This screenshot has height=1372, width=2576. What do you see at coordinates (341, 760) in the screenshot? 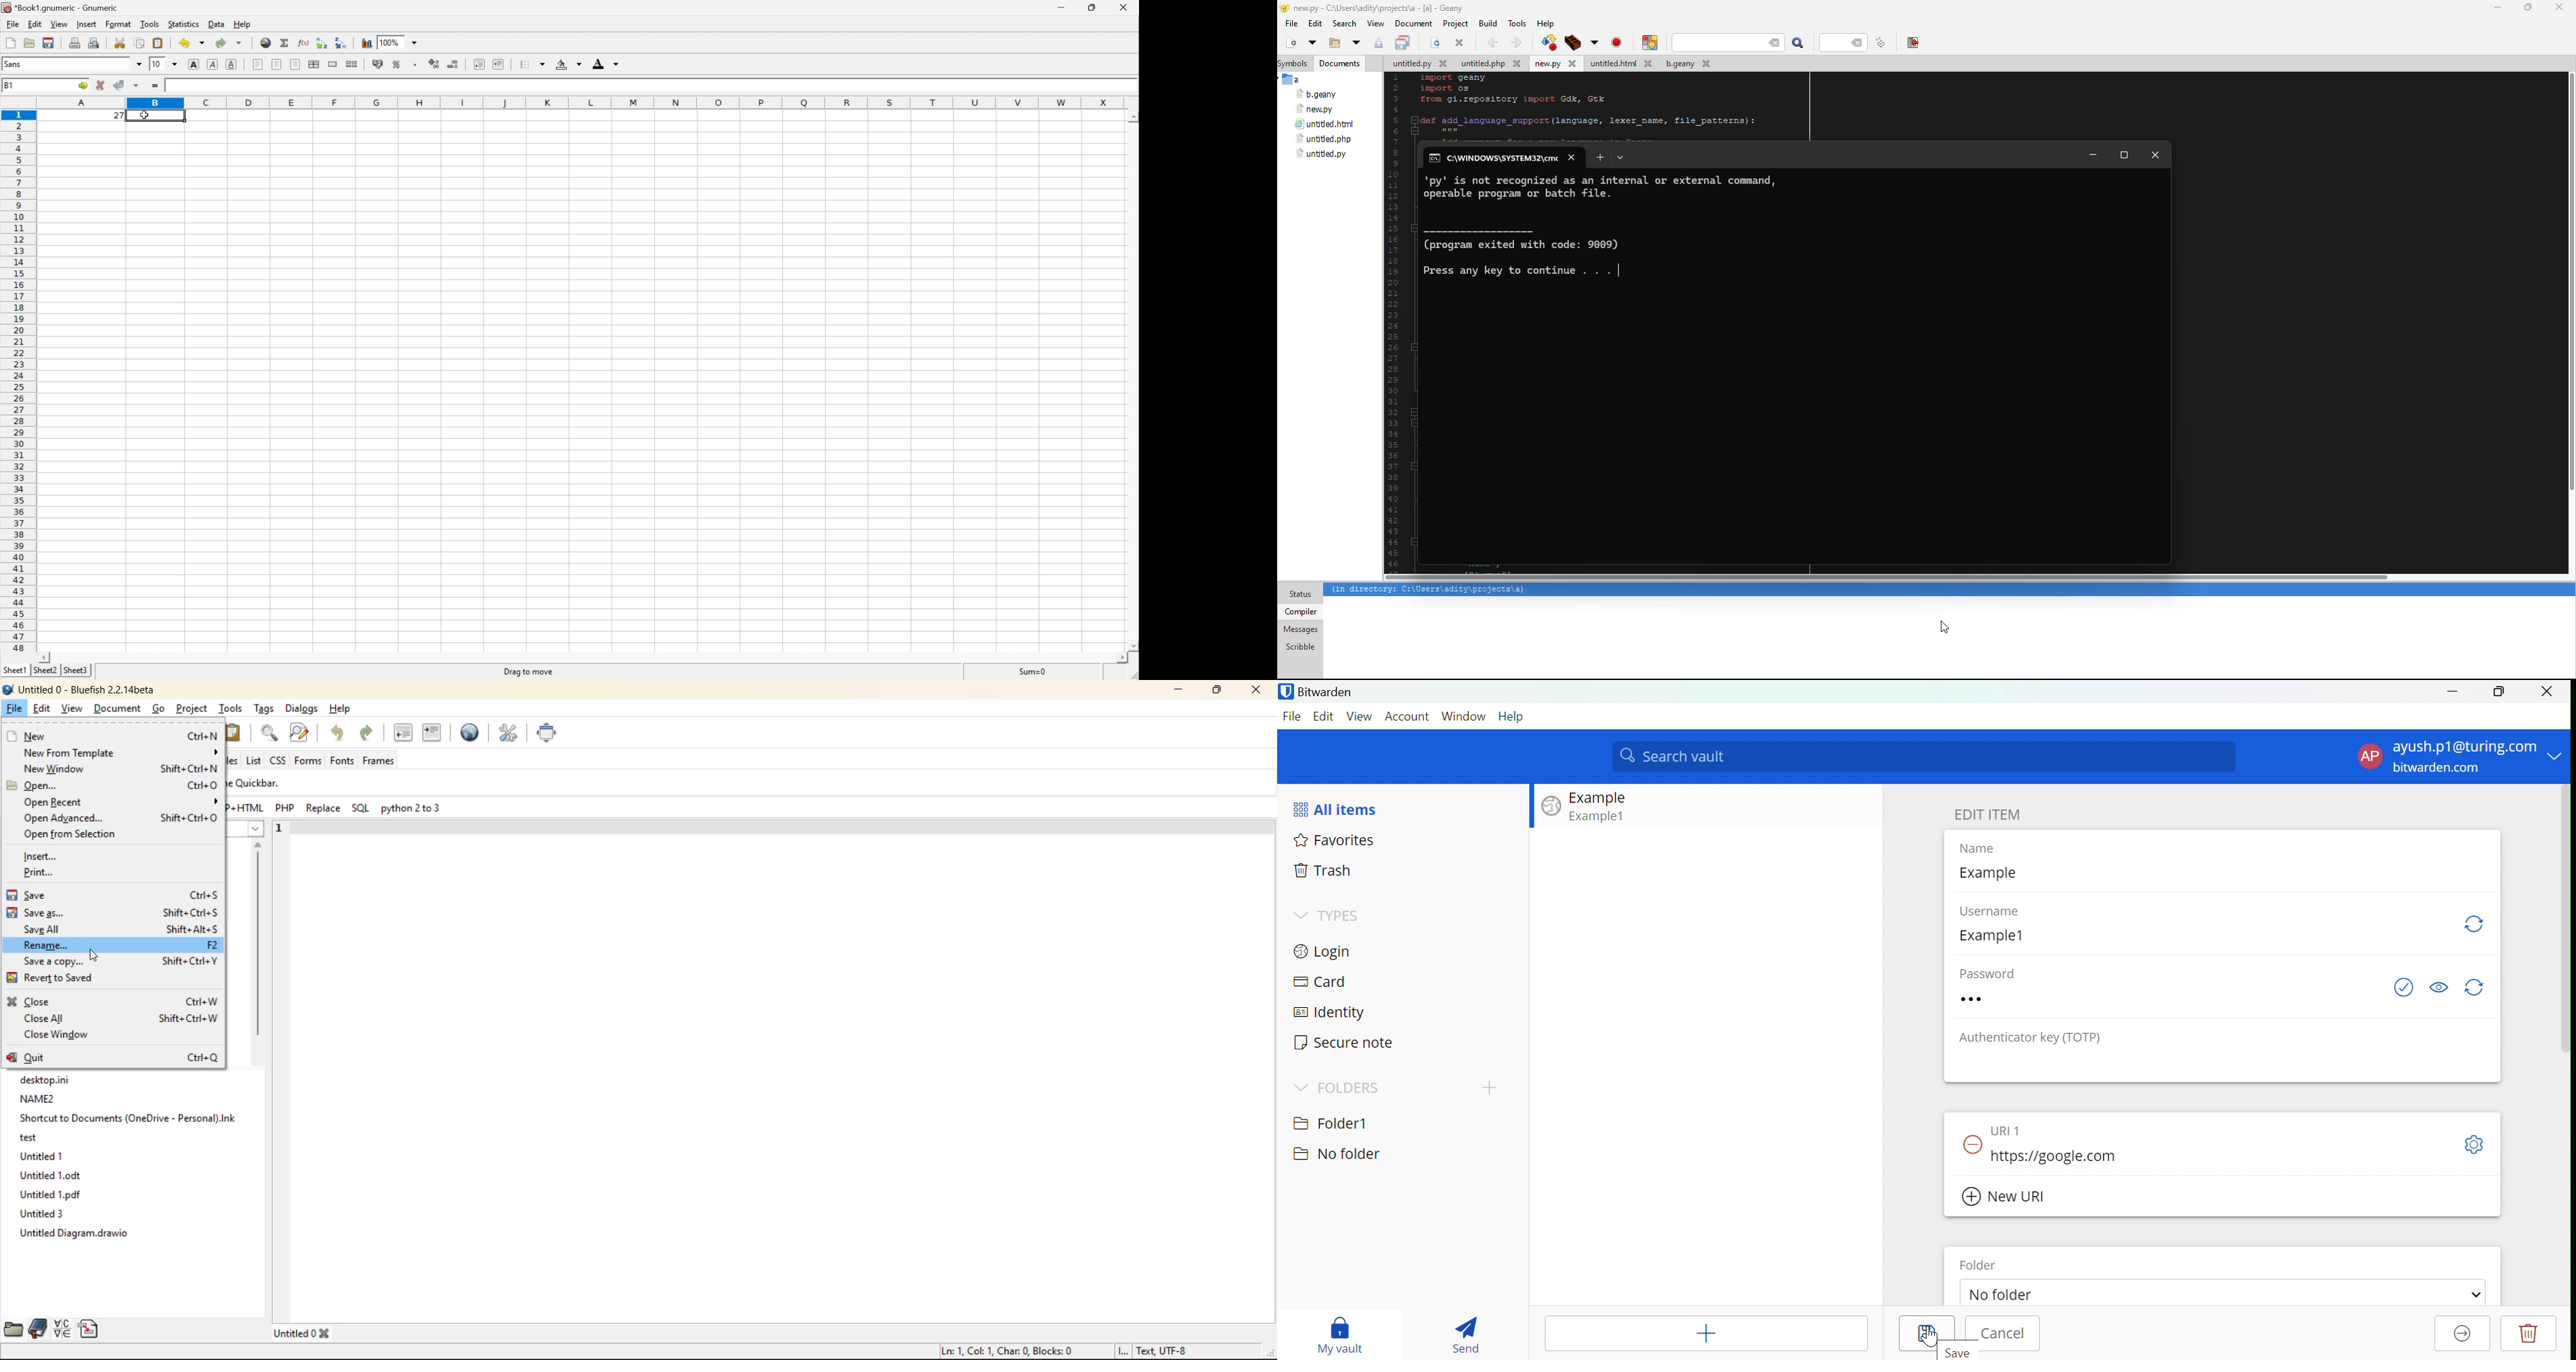
I see `fonts` at bounding box center [341, 760].